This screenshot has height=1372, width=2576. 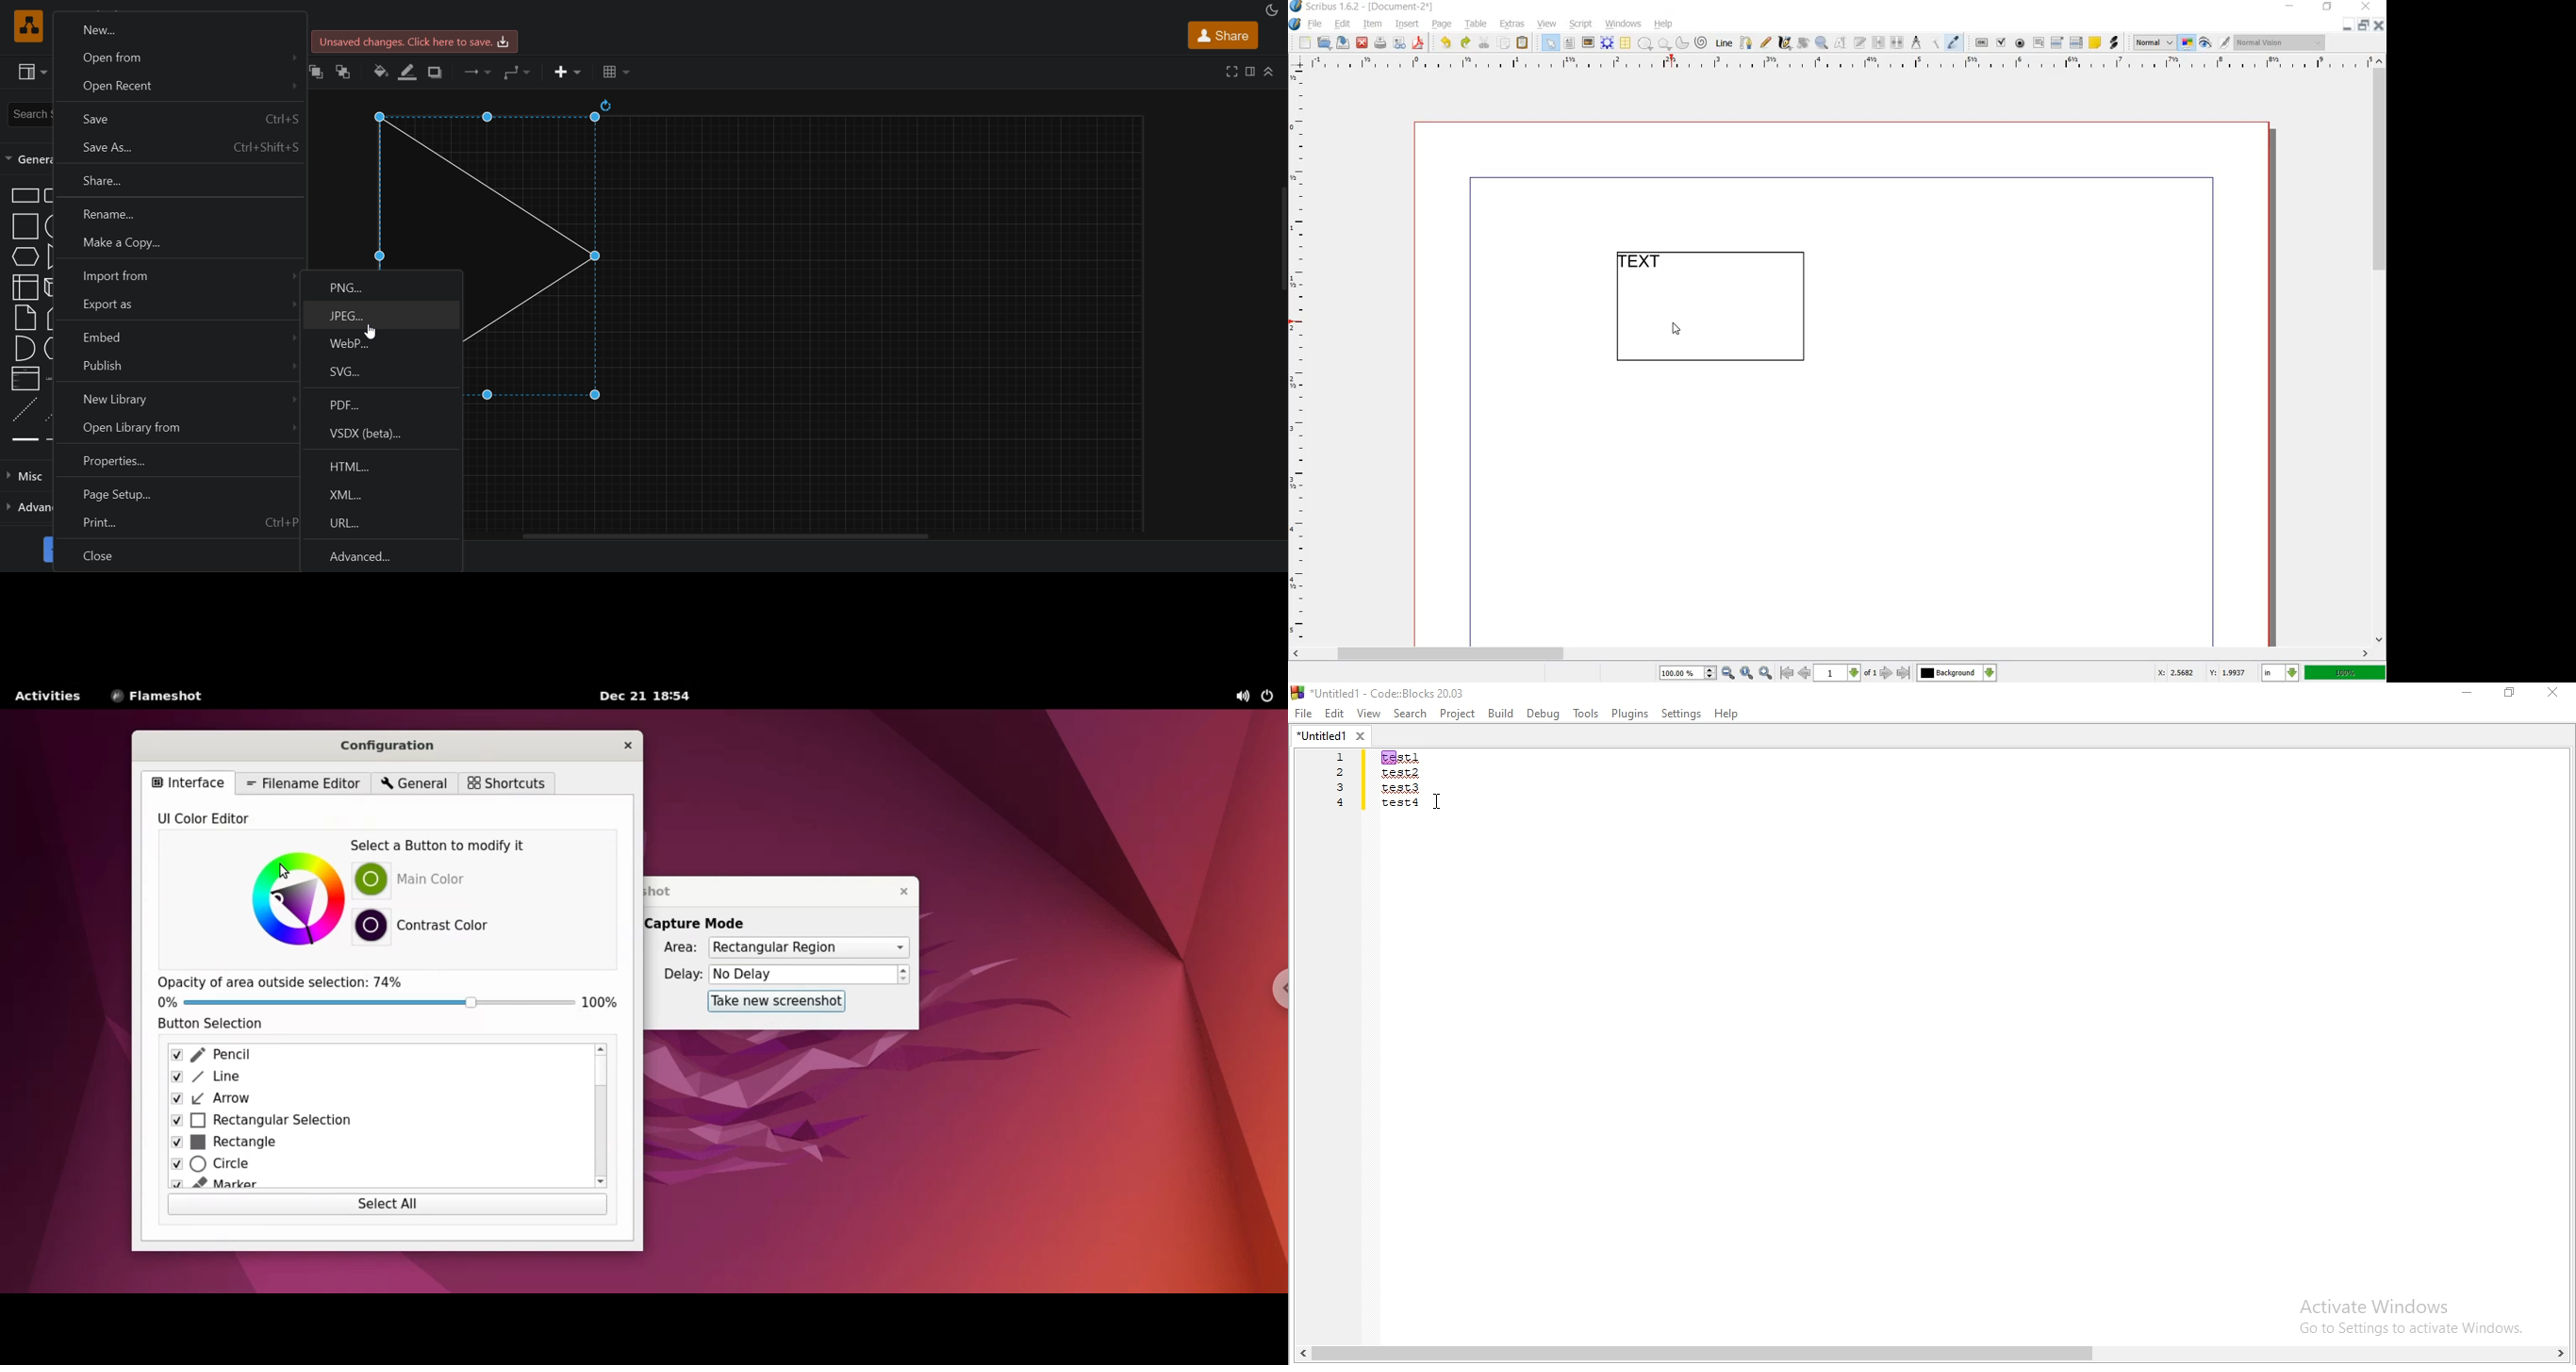 What do you see at coordinates (651, 695) in the screenshot?
I see `Dec 21 18:54` at bounding box center [651, 695].